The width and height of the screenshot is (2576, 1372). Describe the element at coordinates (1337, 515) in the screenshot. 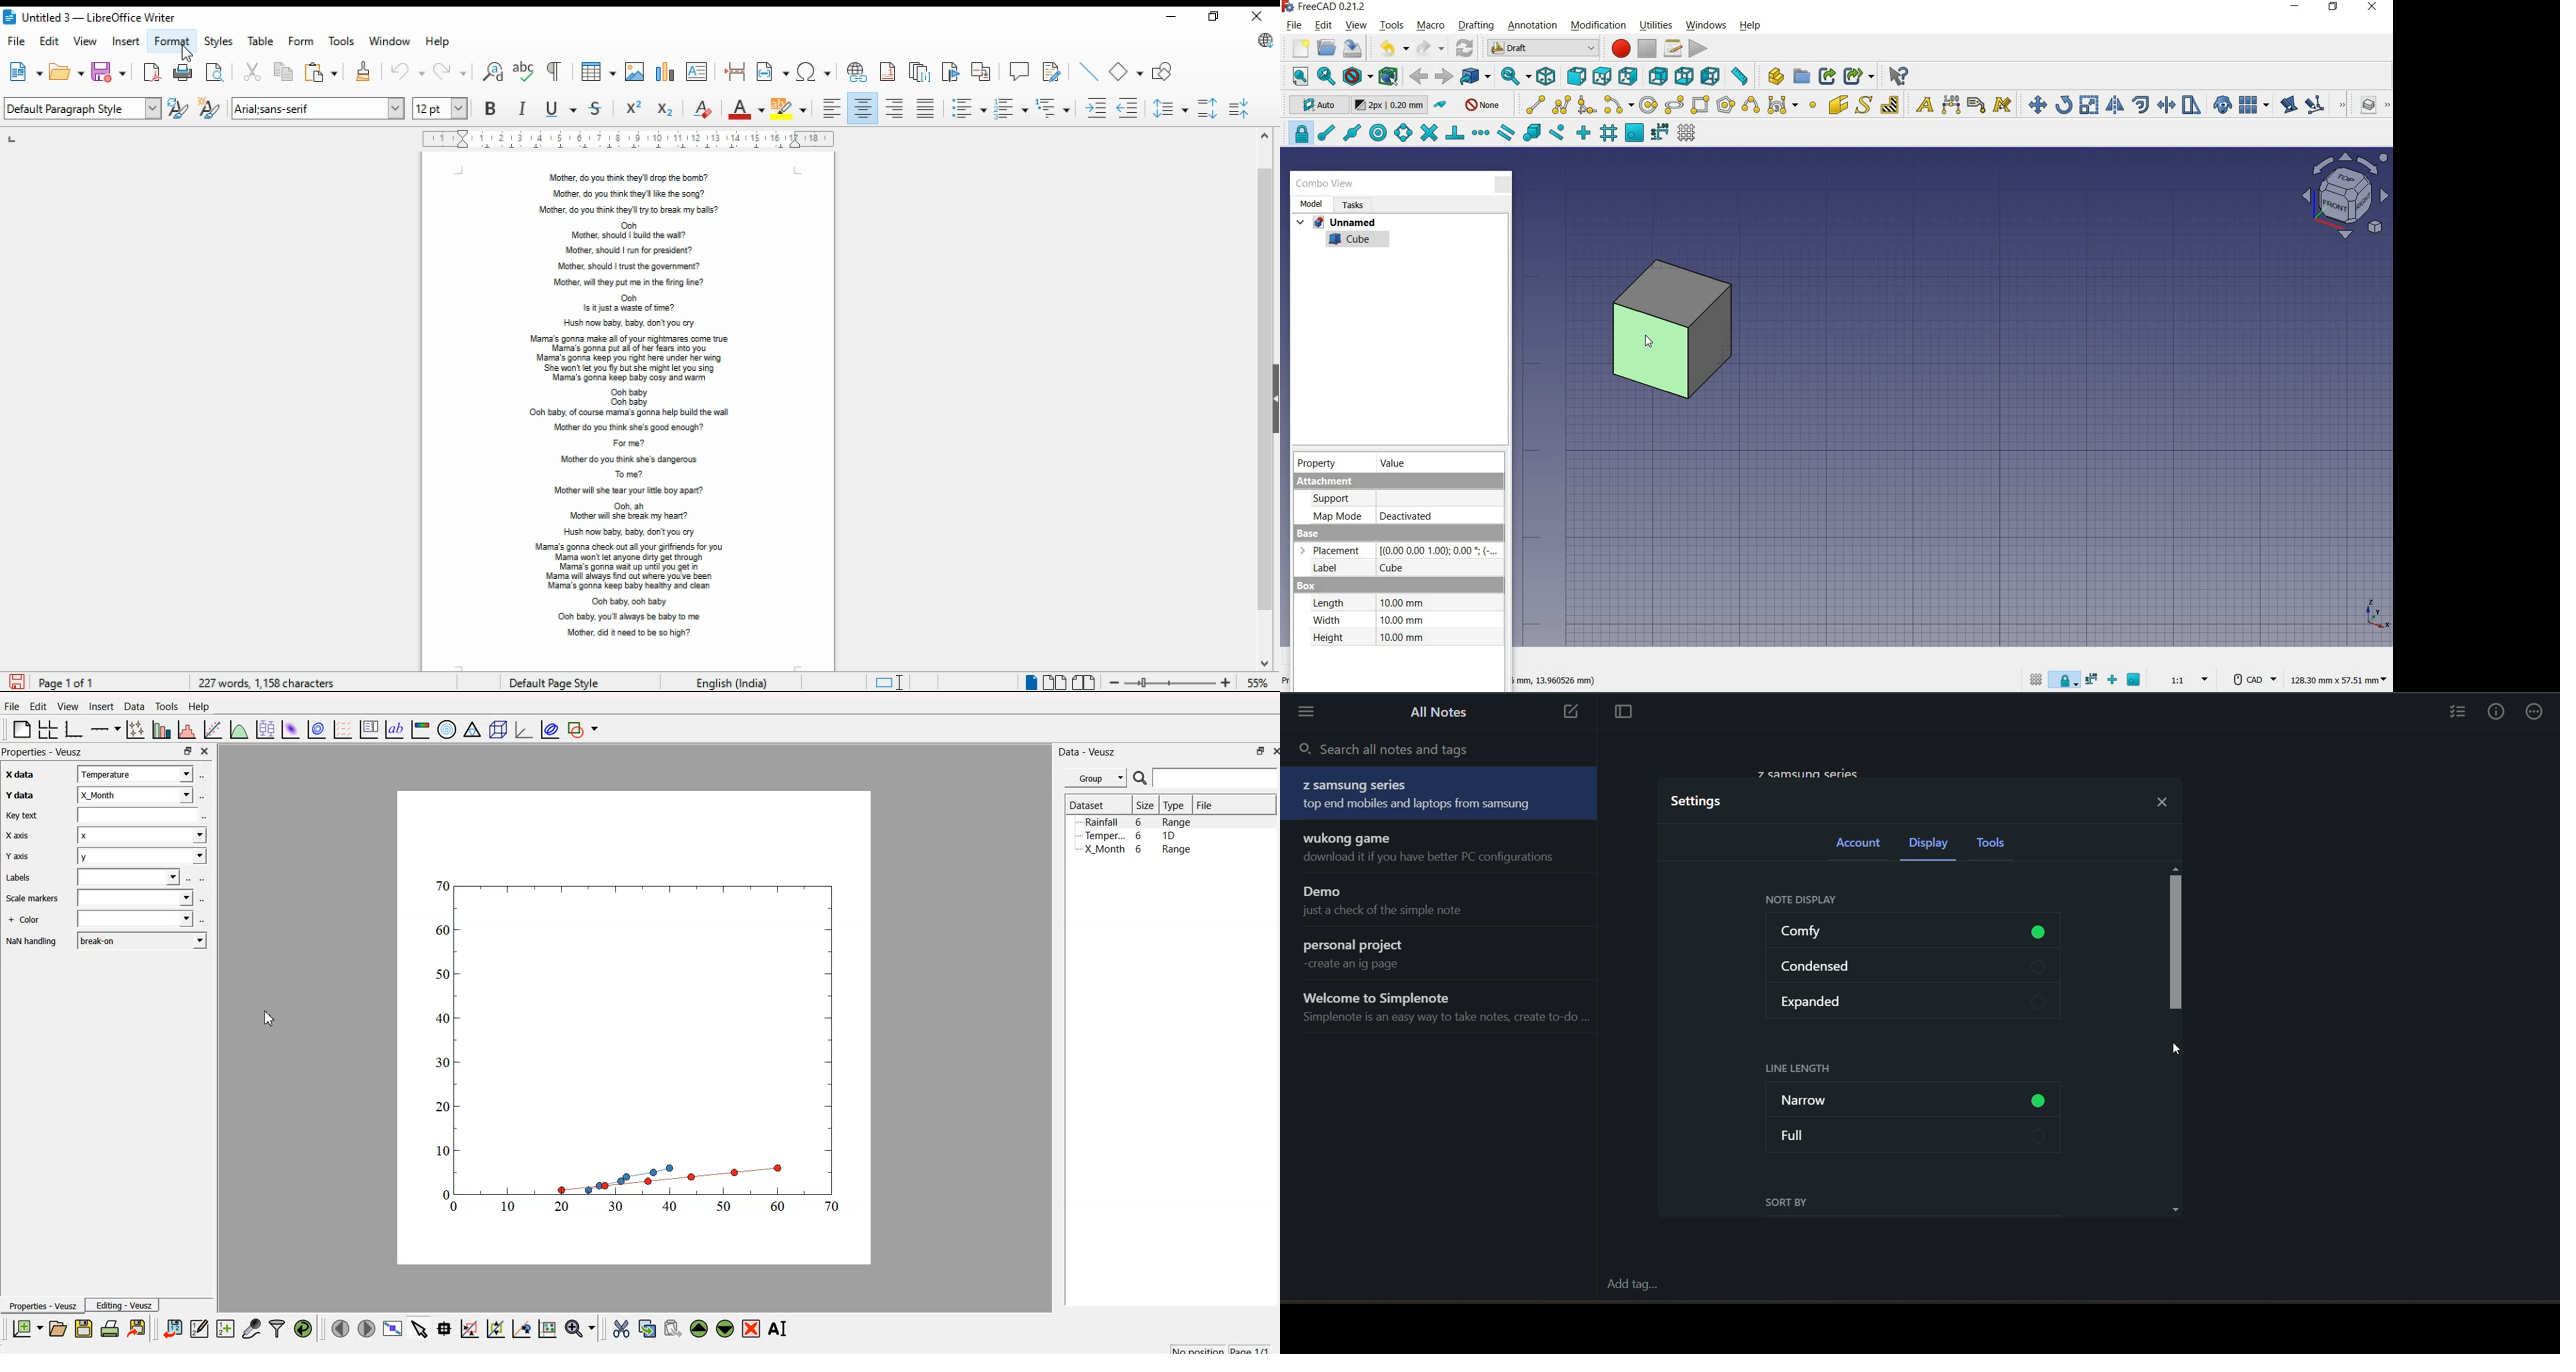

I see `Map mode` at that location.